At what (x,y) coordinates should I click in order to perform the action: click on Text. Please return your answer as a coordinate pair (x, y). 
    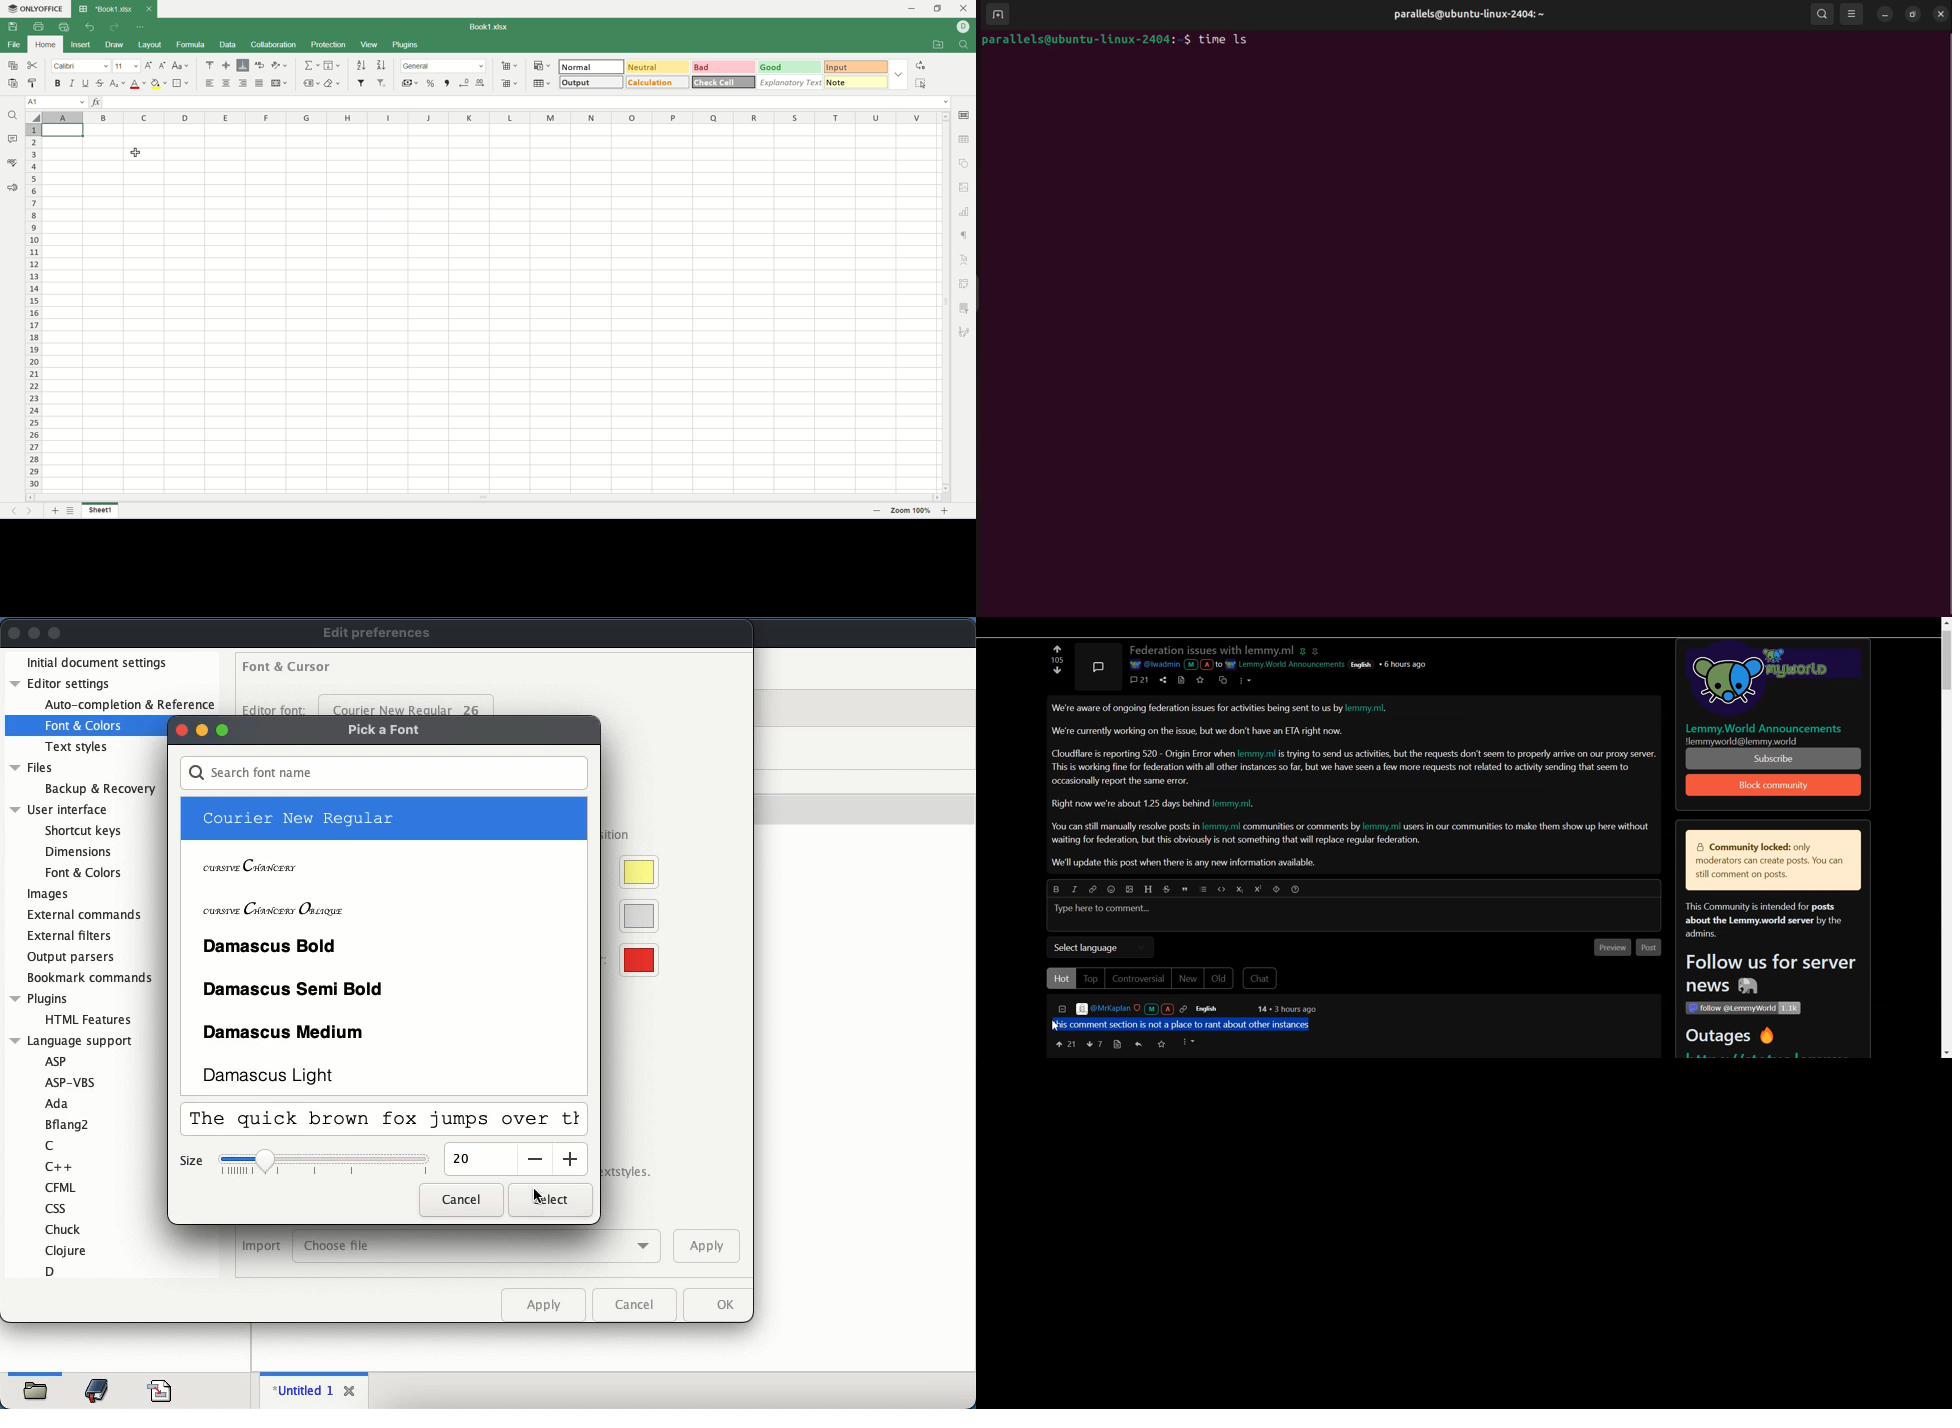
    Looking at the image, I should click on (1055, 660).